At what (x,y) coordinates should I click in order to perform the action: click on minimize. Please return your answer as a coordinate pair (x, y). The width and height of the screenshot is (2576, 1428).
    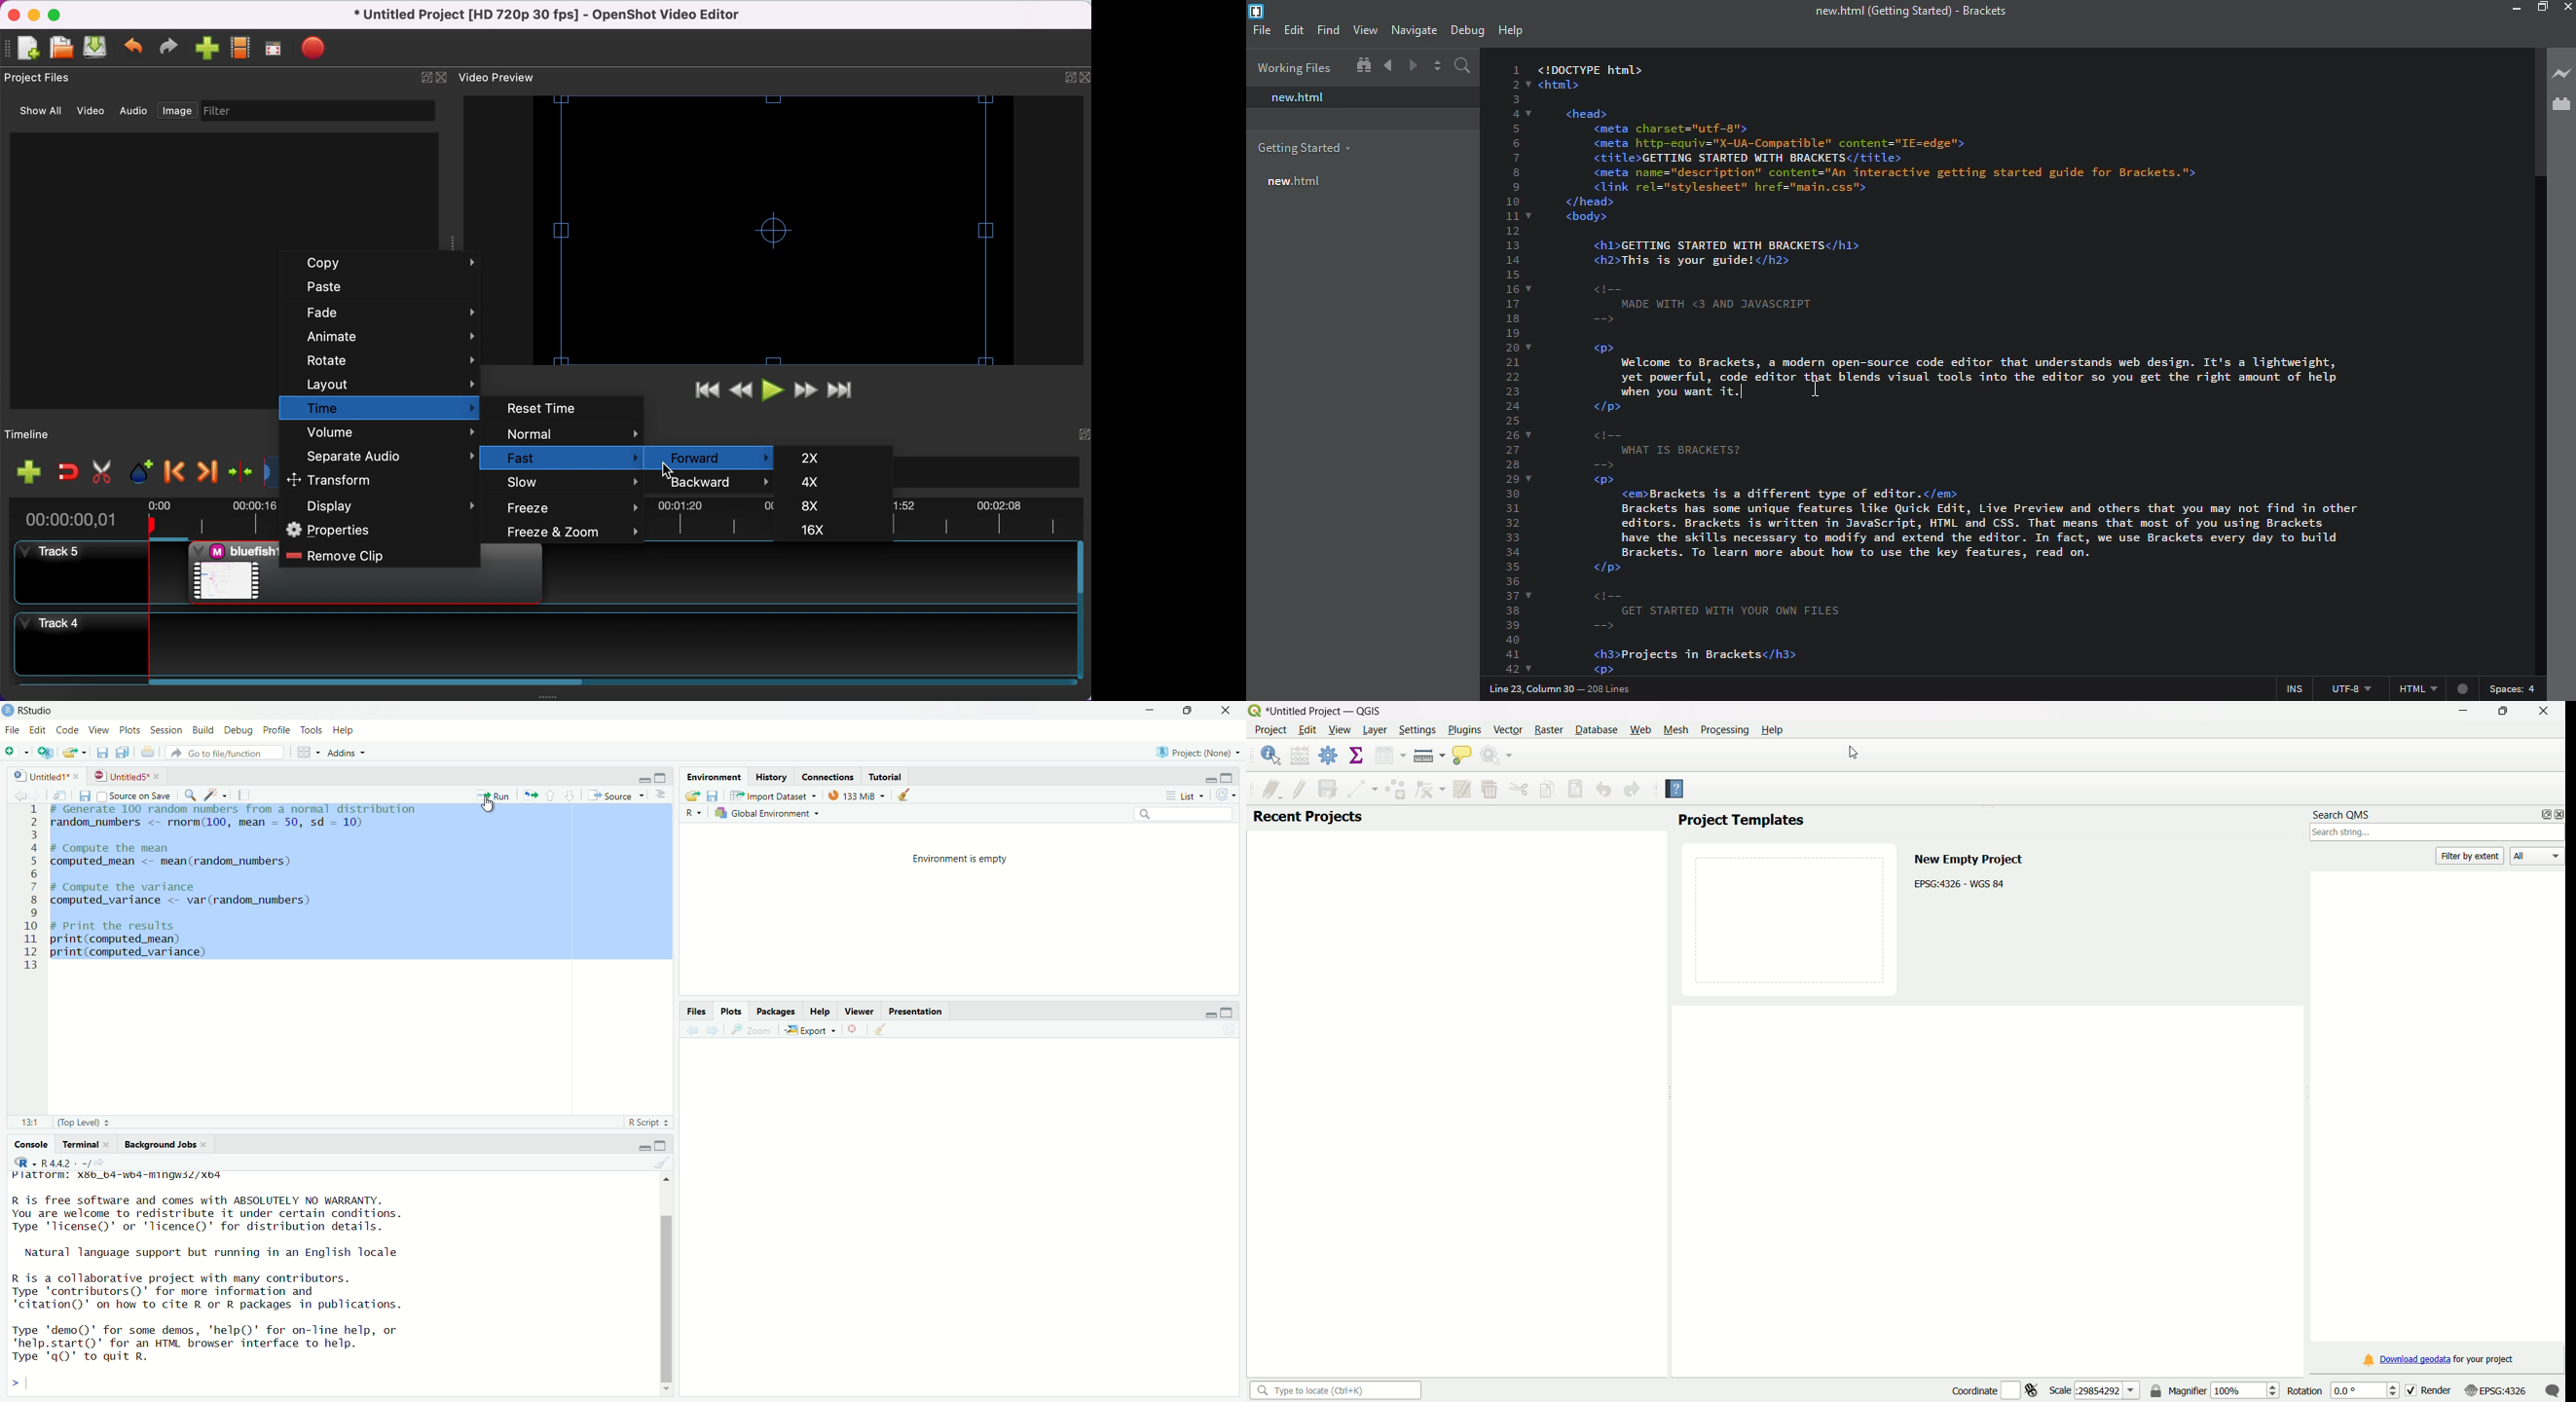
    Looking at the image, I should click on (640, 776).